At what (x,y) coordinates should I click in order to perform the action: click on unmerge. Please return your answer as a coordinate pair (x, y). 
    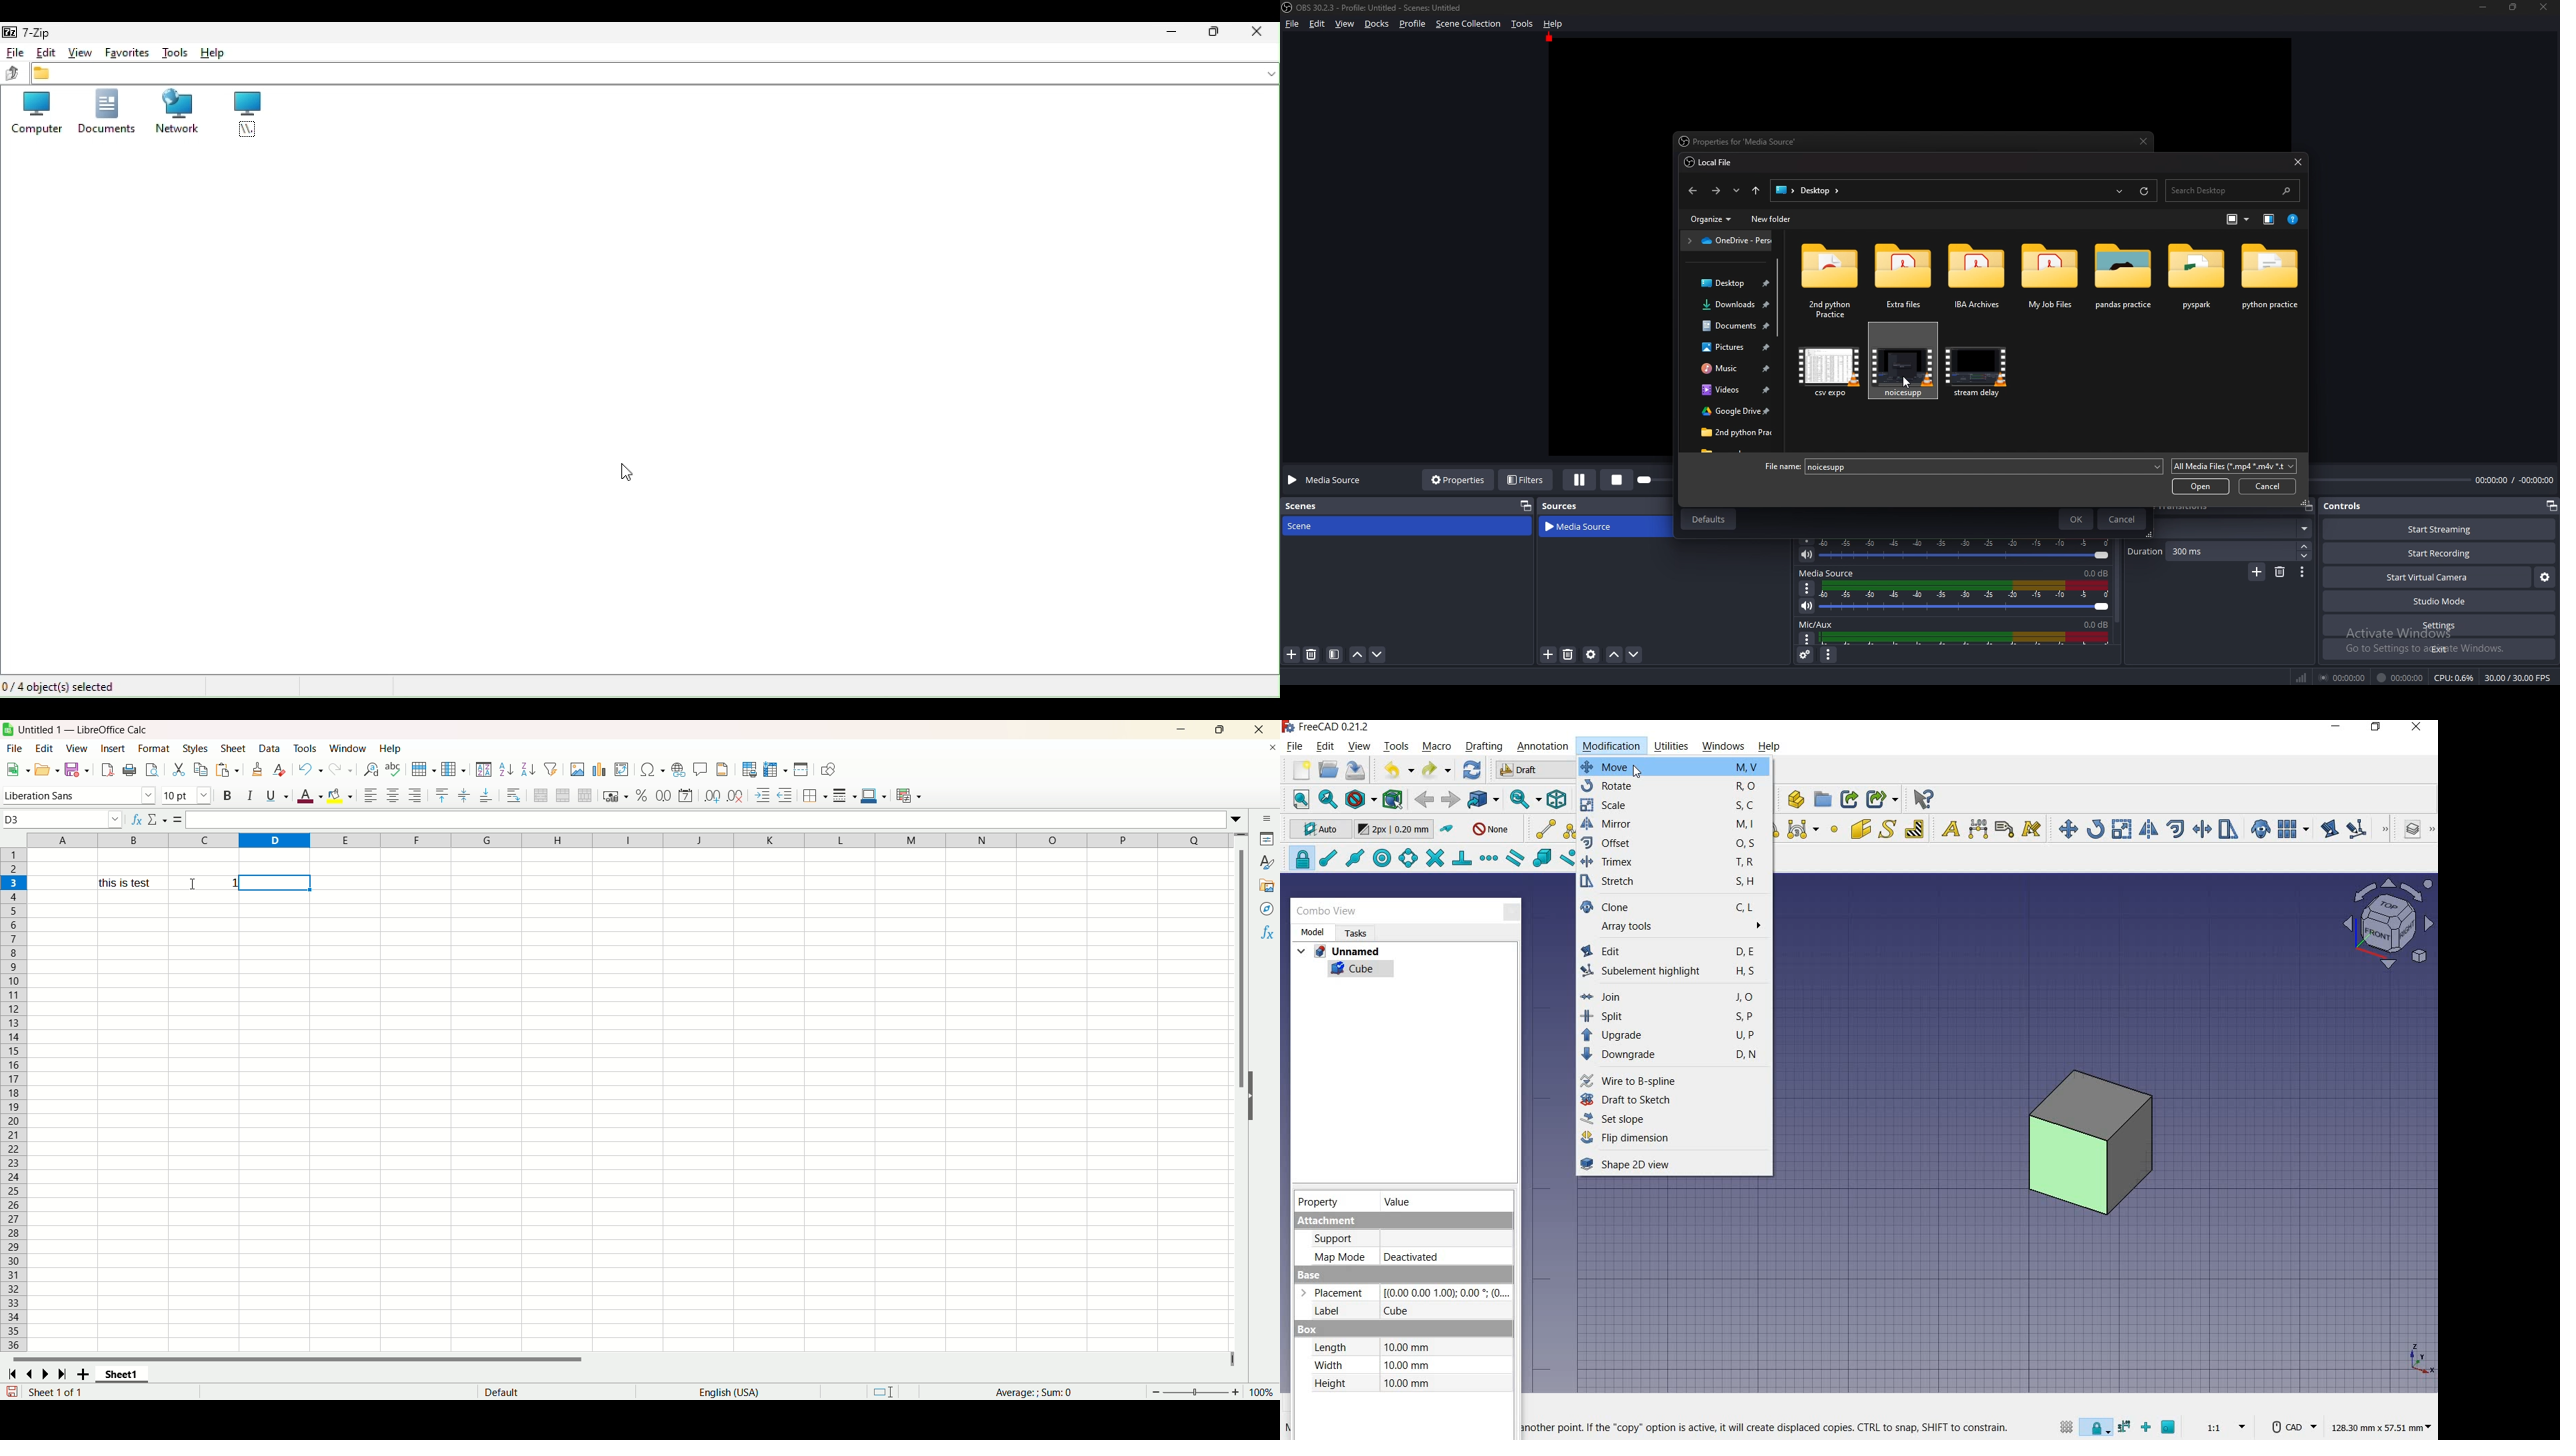
    Looking at the image, I should click on (585, 795).